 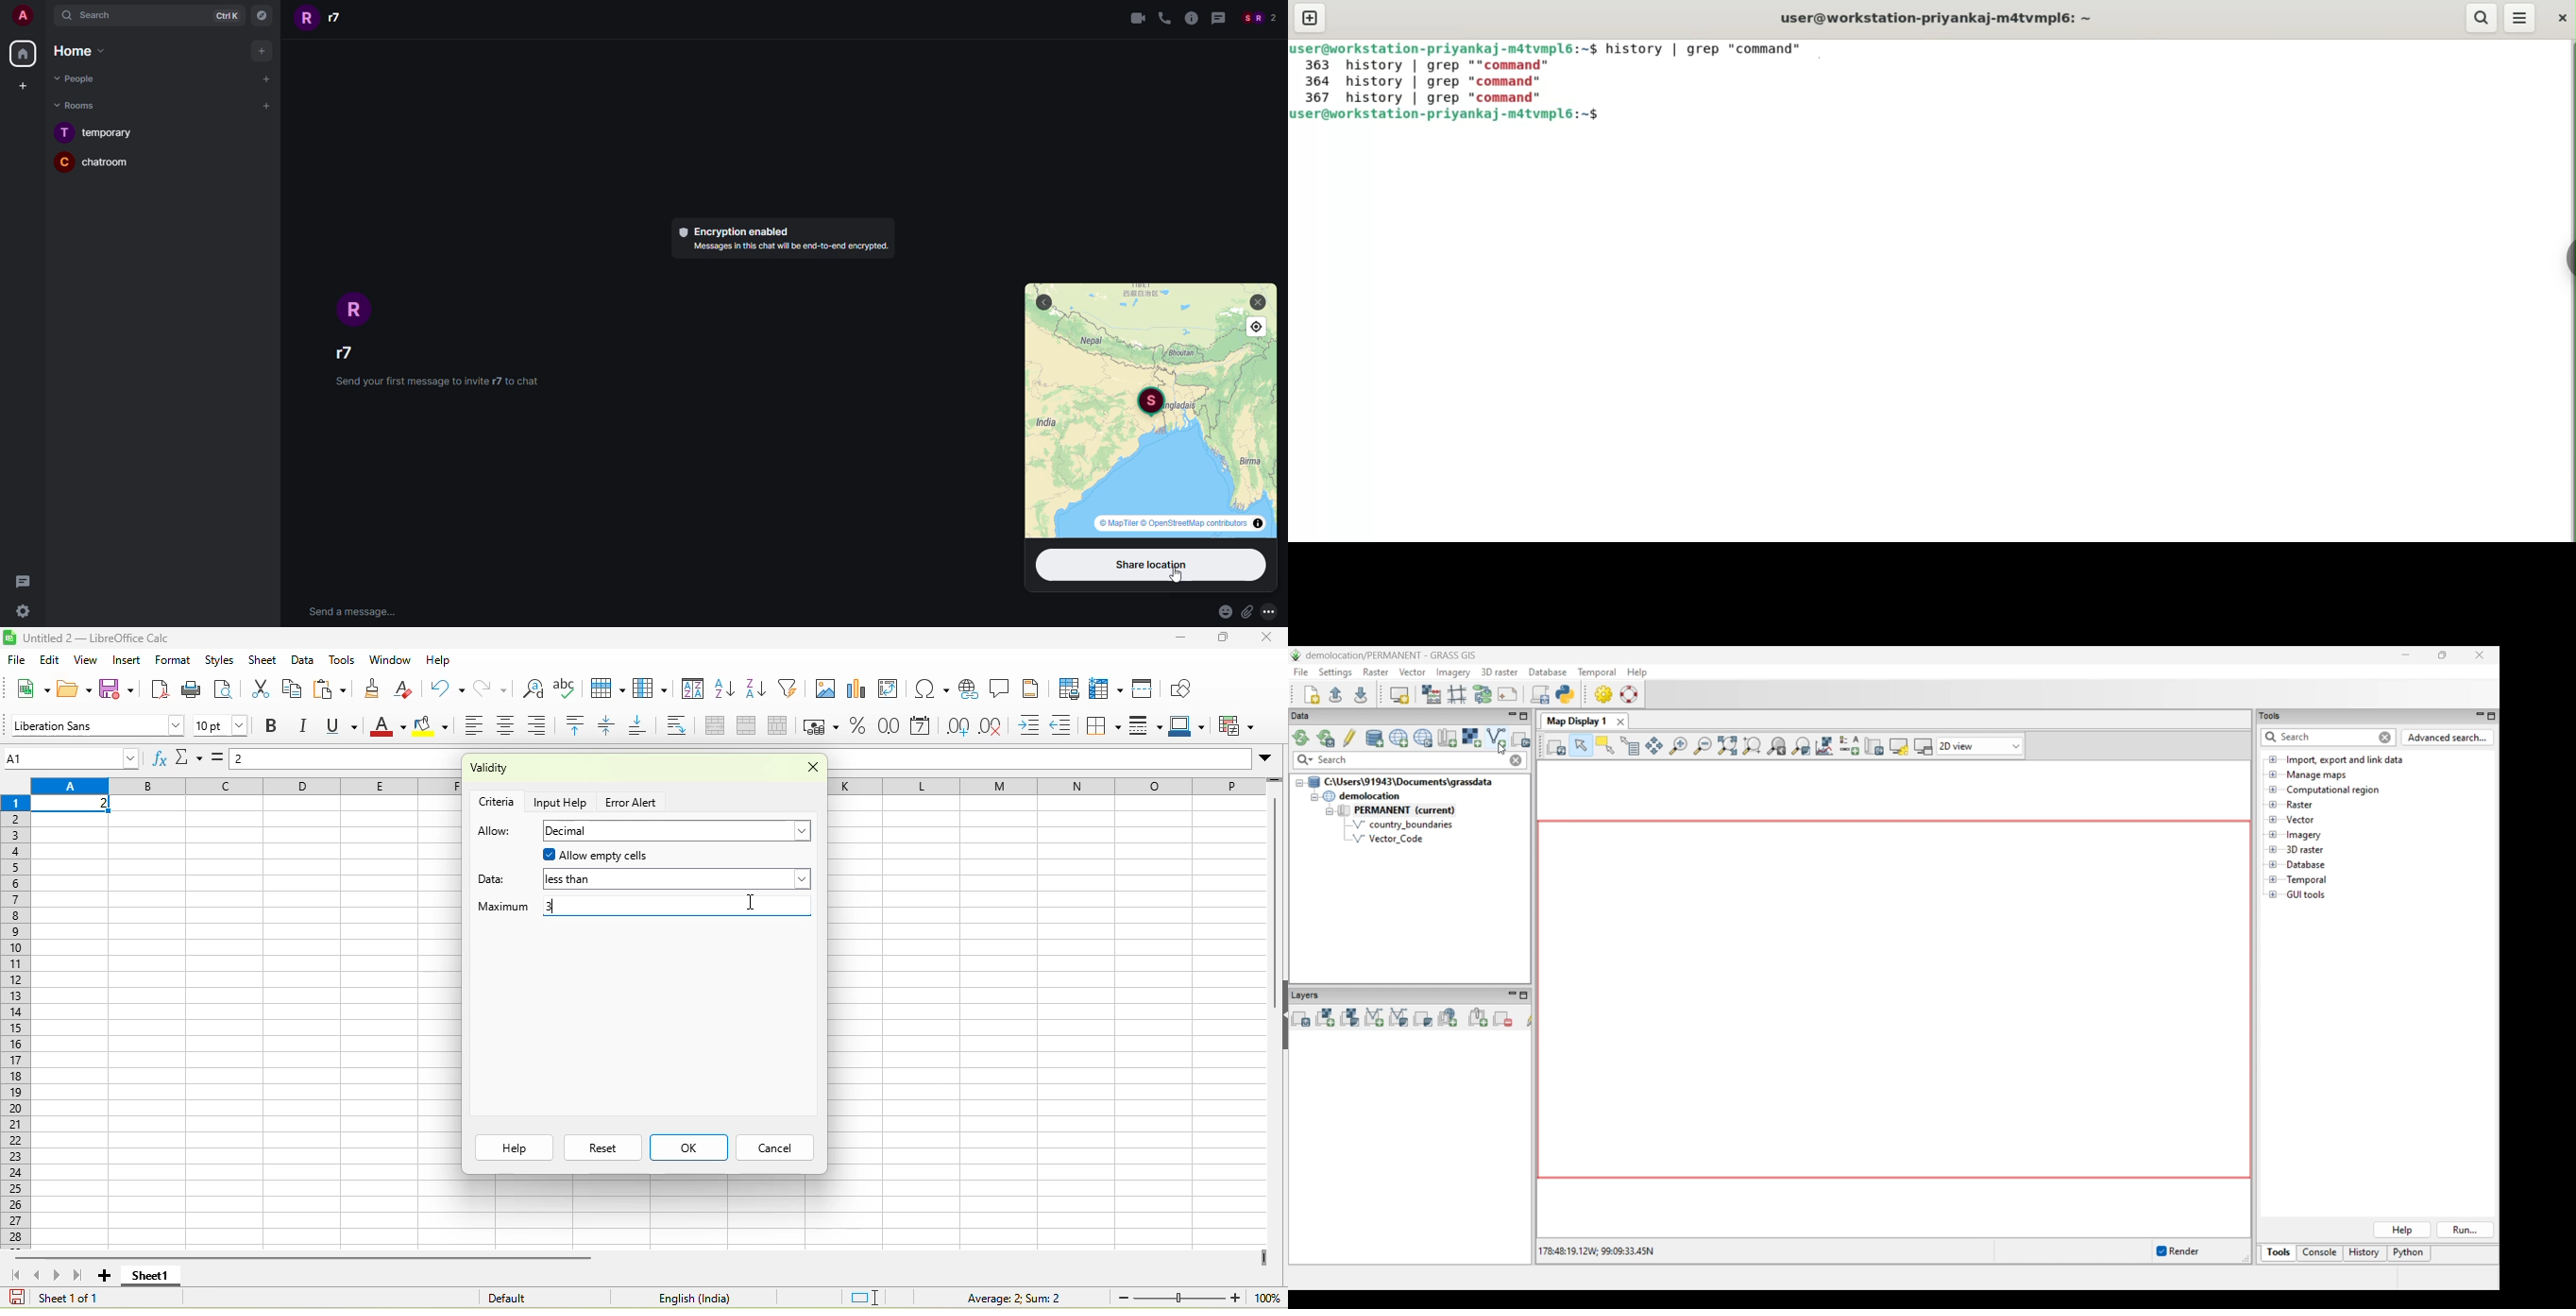 I want to click on view, so click(x=89, y=660).